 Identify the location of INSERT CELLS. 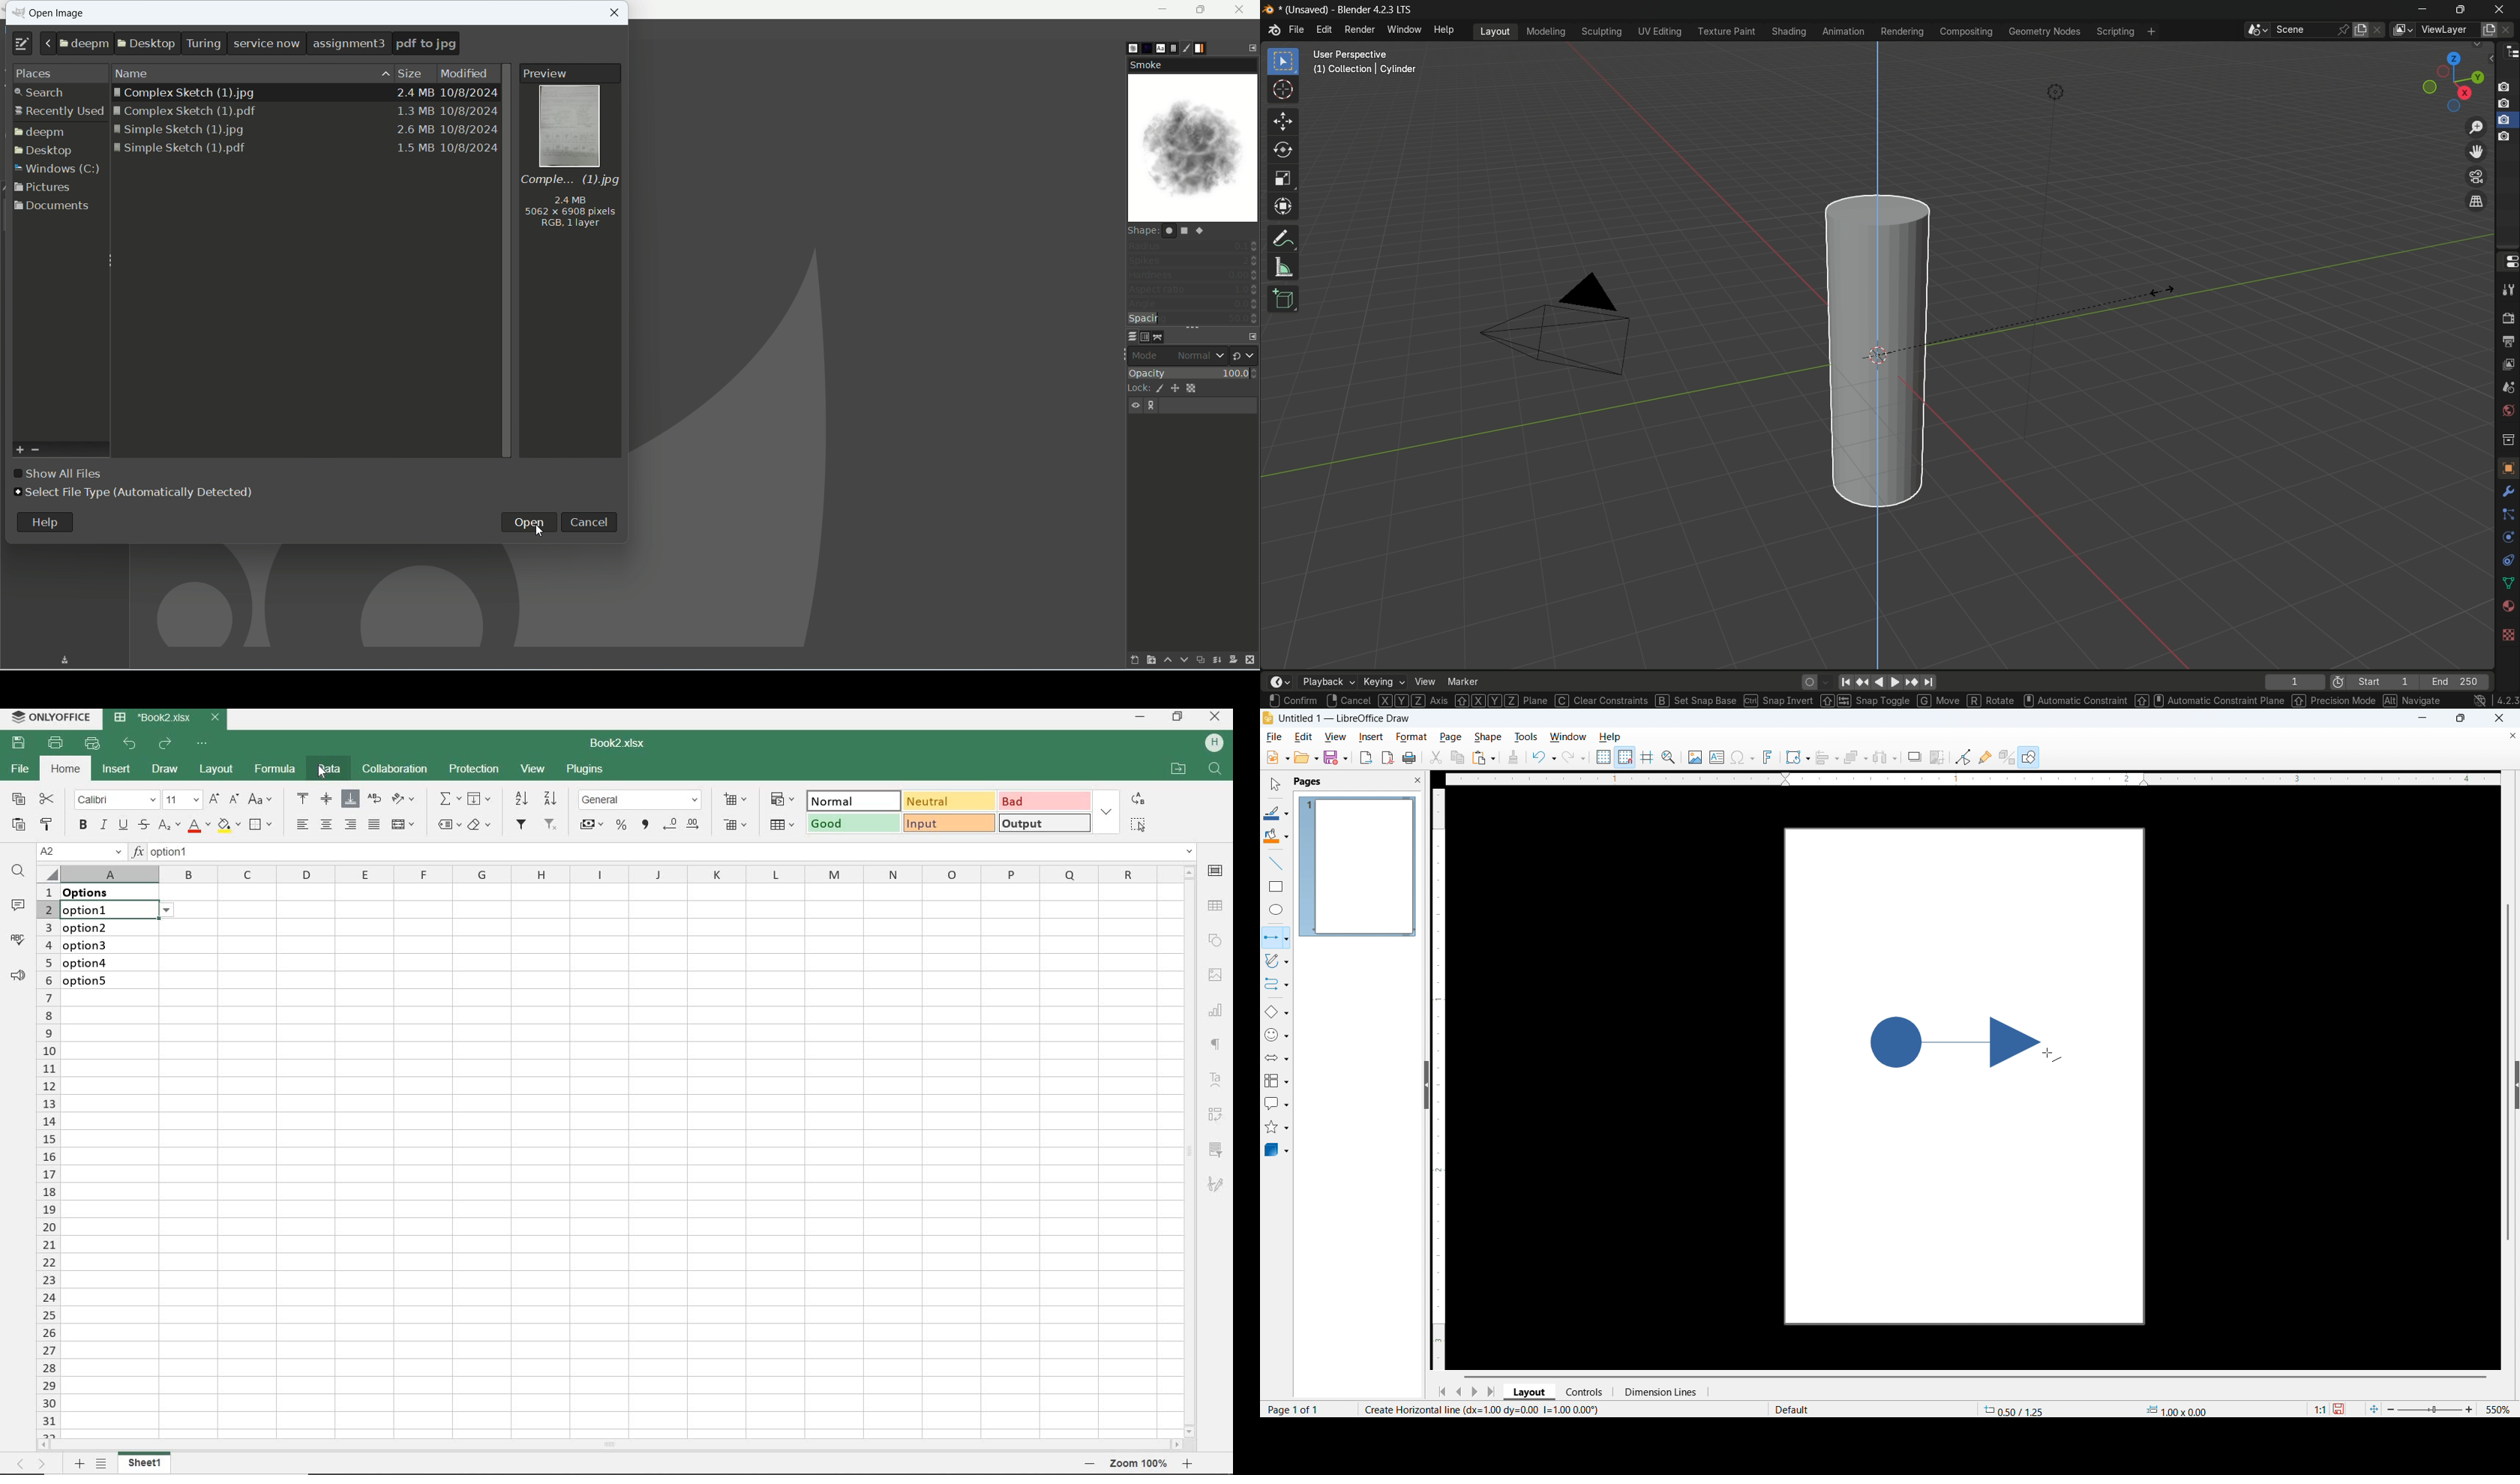
(736, 800).